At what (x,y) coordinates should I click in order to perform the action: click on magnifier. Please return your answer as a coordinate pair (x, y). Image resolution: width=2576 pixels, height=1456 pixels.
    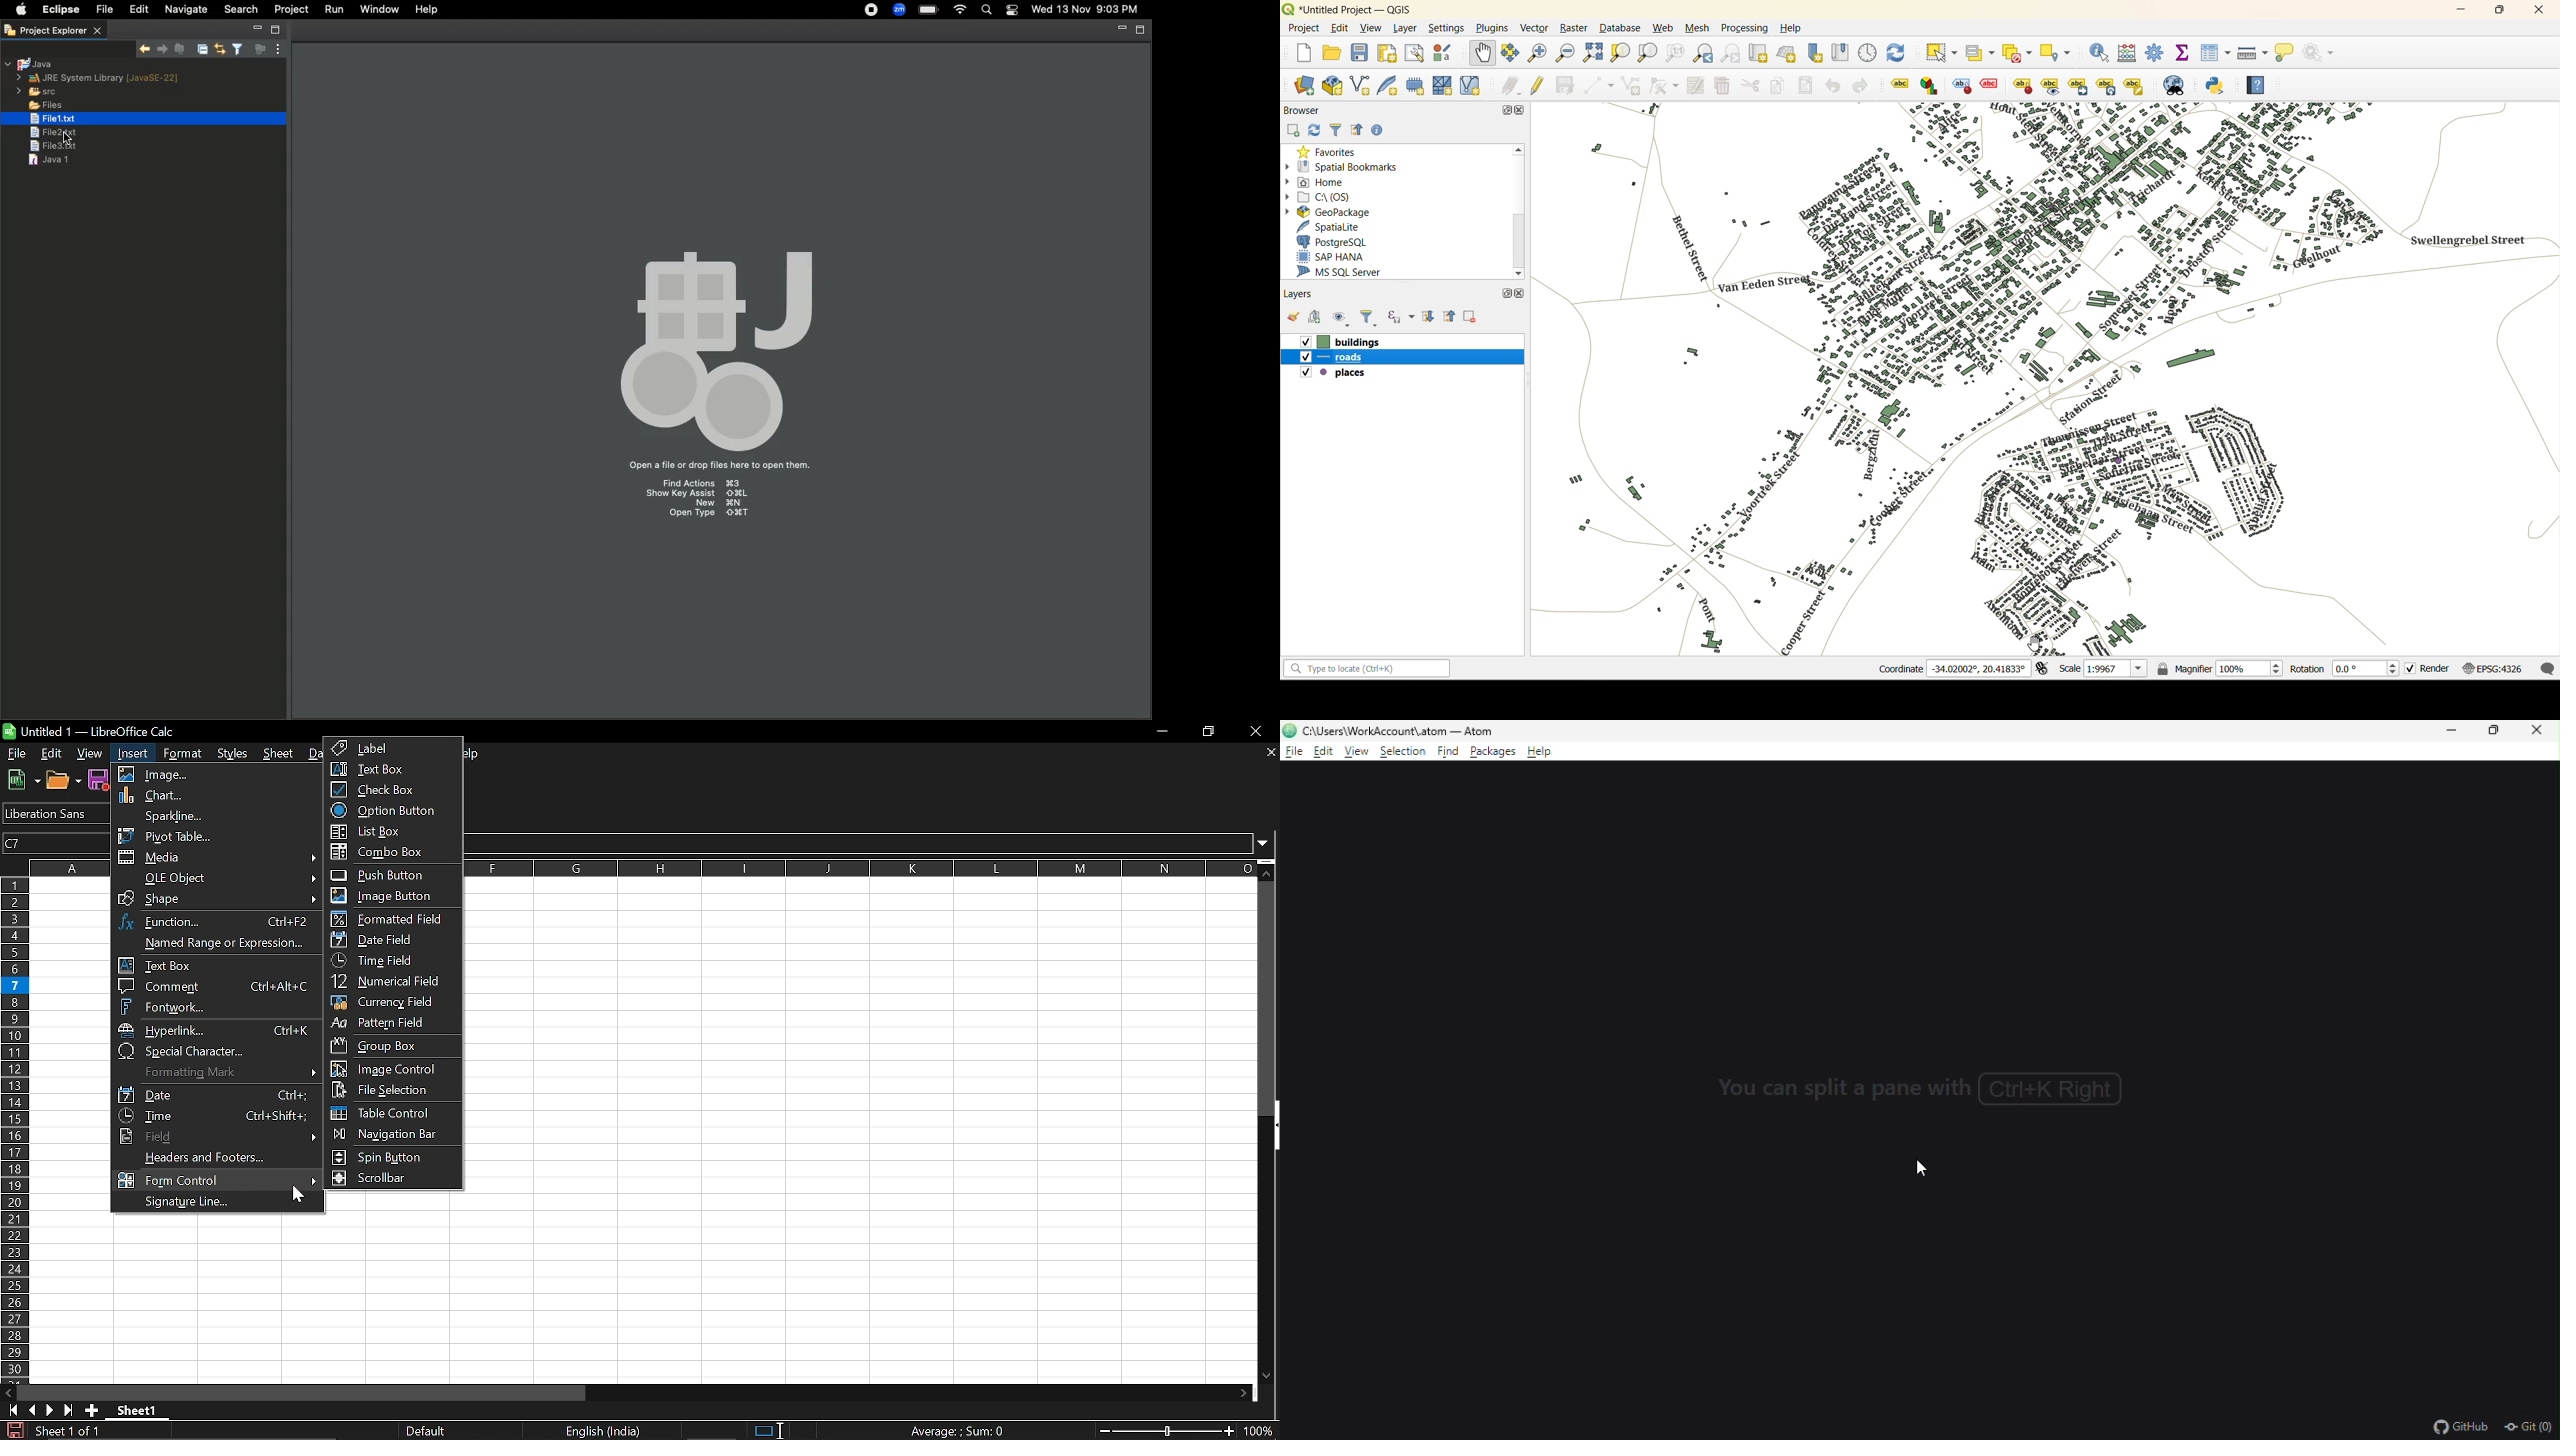
    Looking at the image, I should click on (2218, 669).